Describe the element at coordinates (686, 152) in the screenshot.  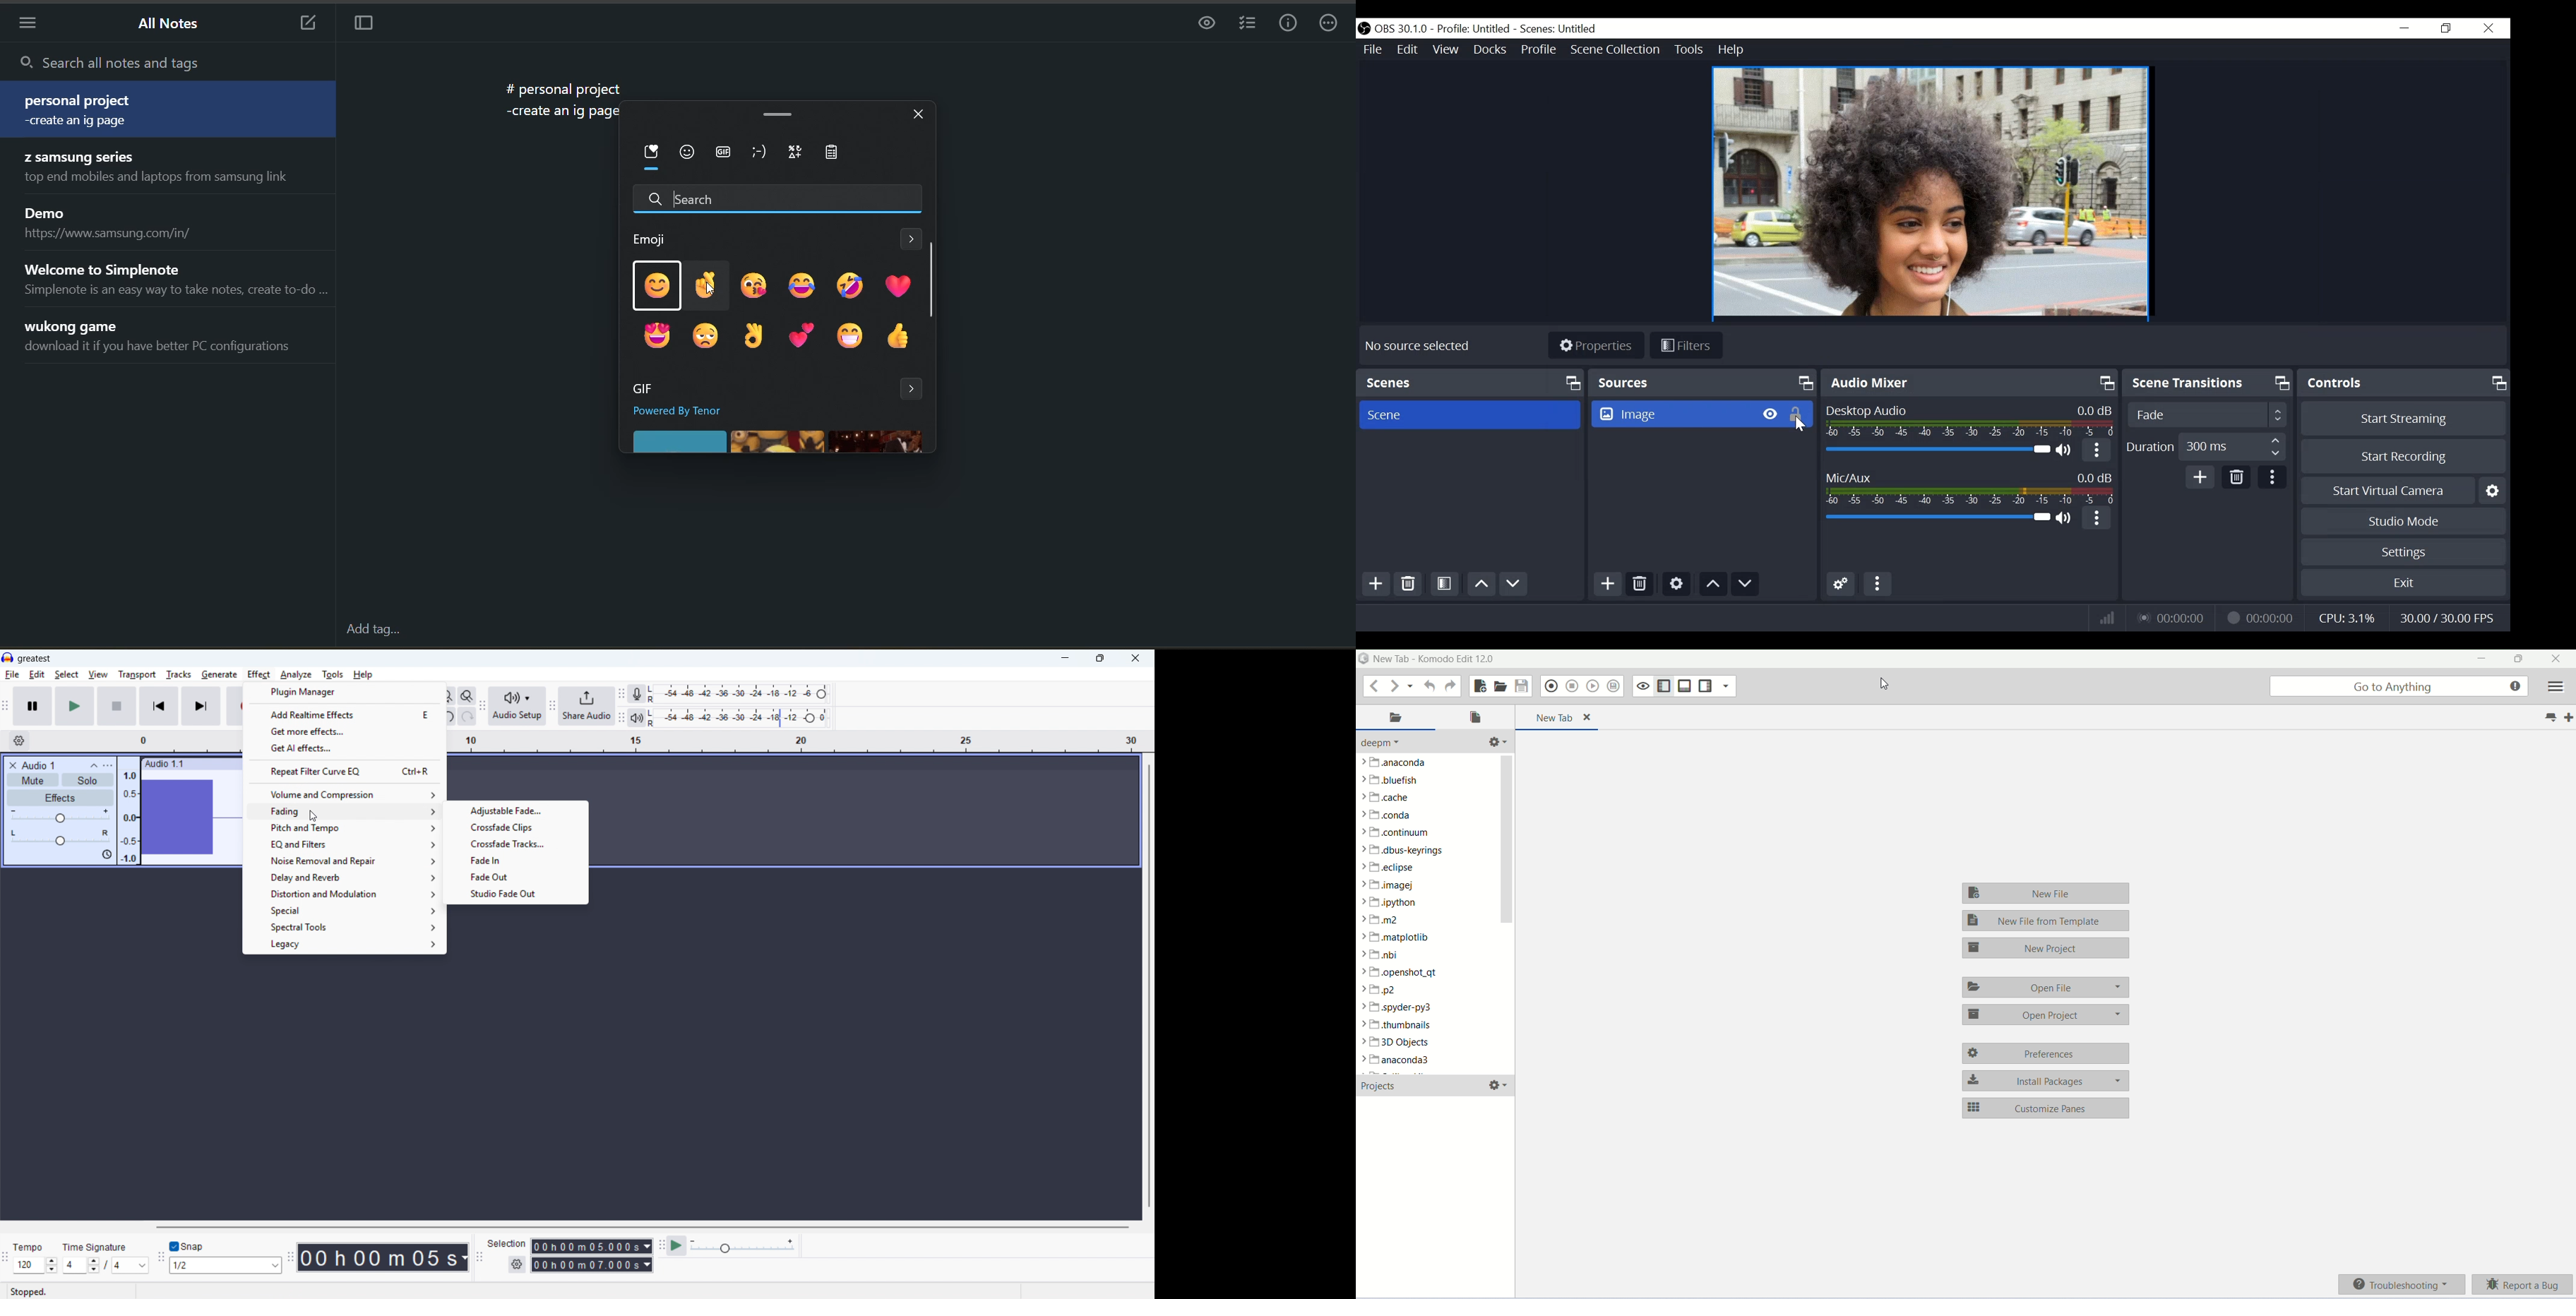
I see `emoji` at that location.